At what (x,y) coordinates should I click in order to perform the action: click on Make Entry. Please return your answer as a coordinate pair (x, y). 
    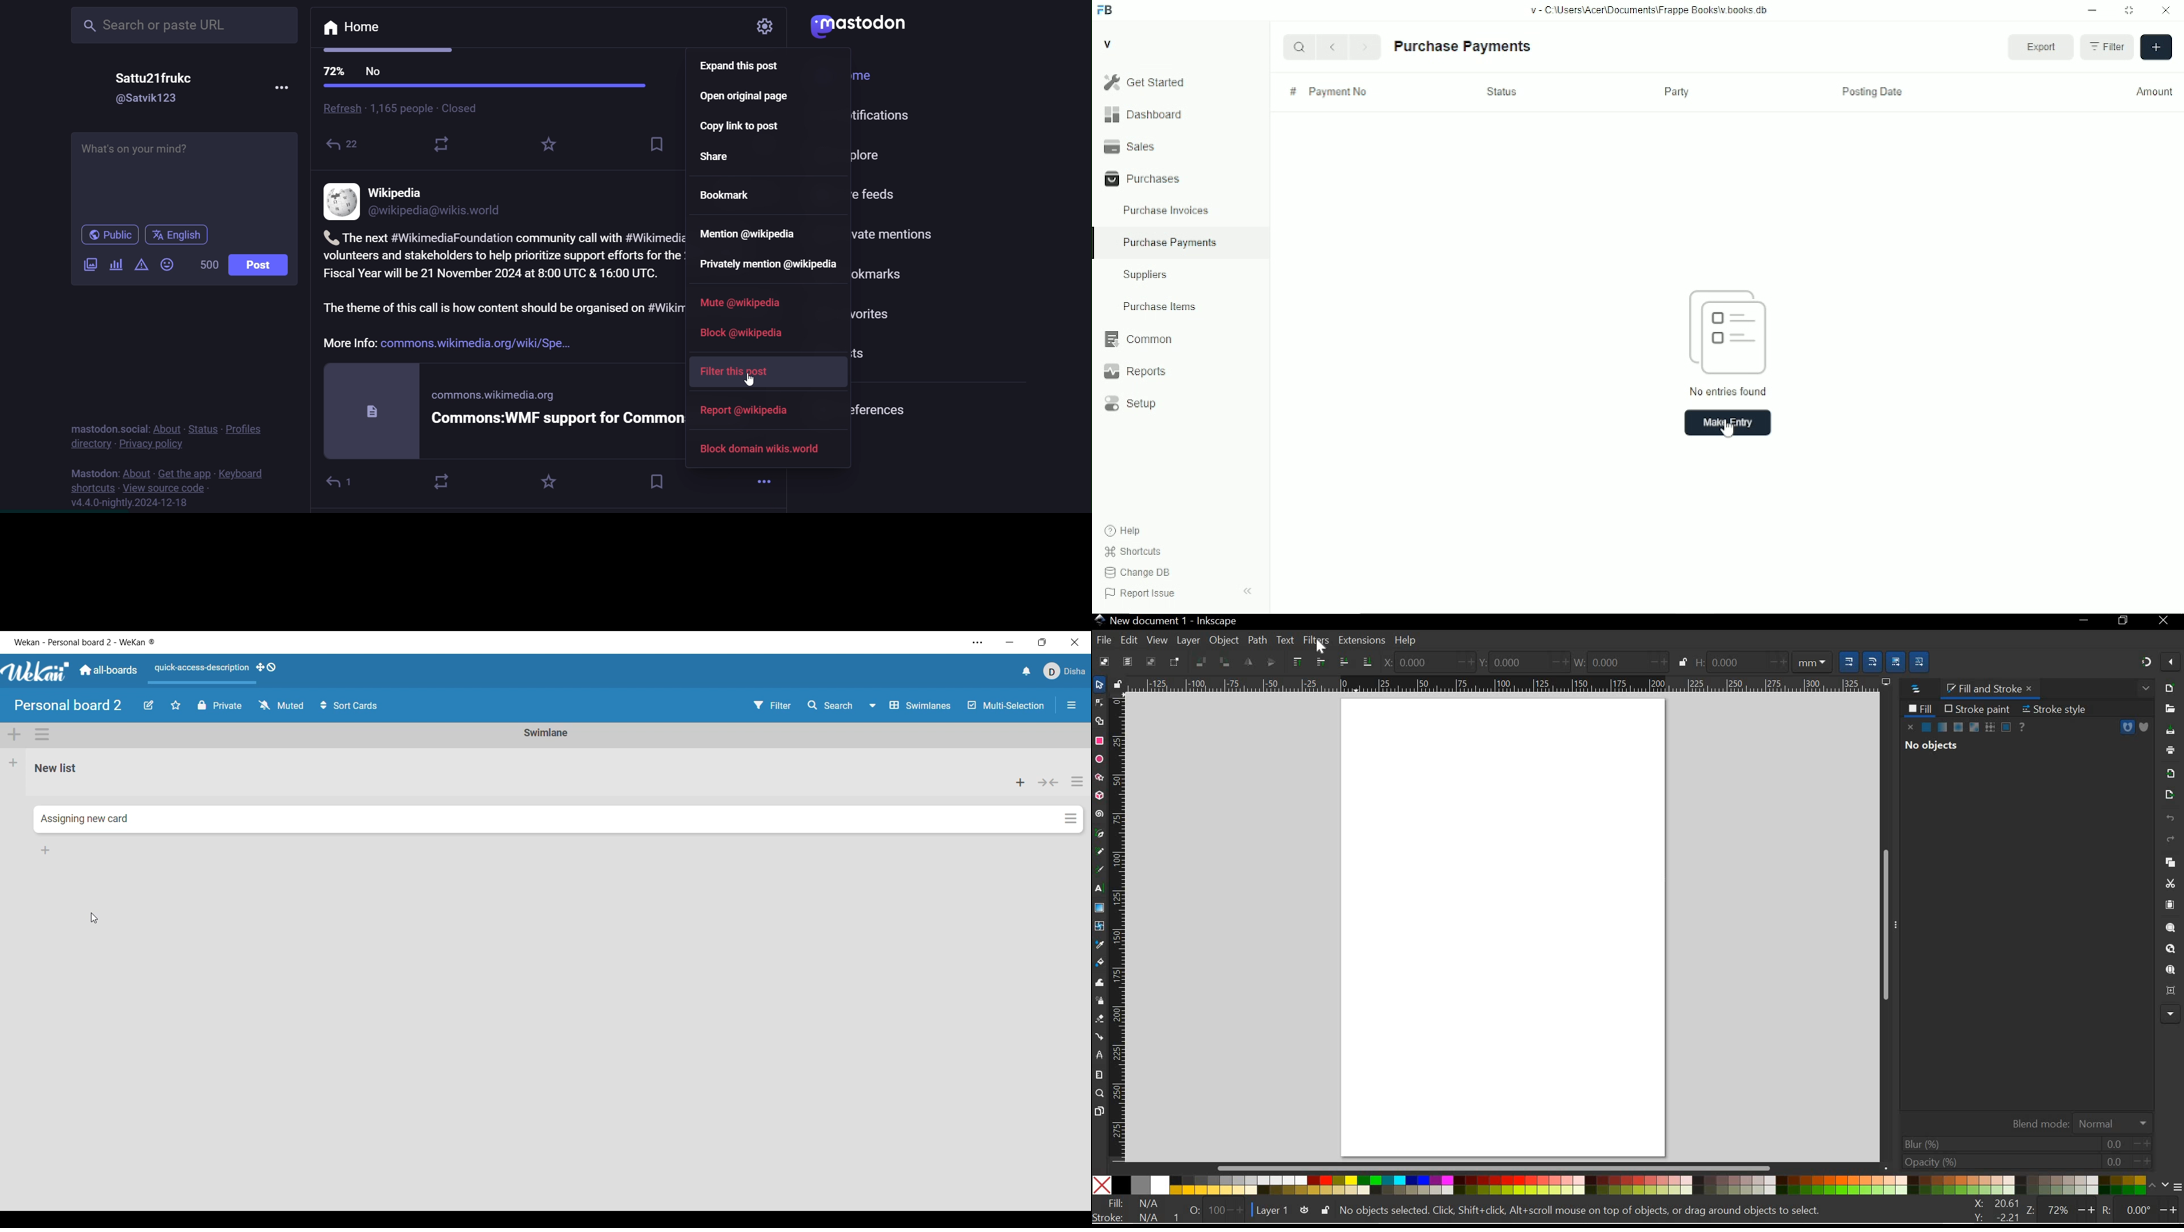
    Looking at the image, I should click on (1728, 423).